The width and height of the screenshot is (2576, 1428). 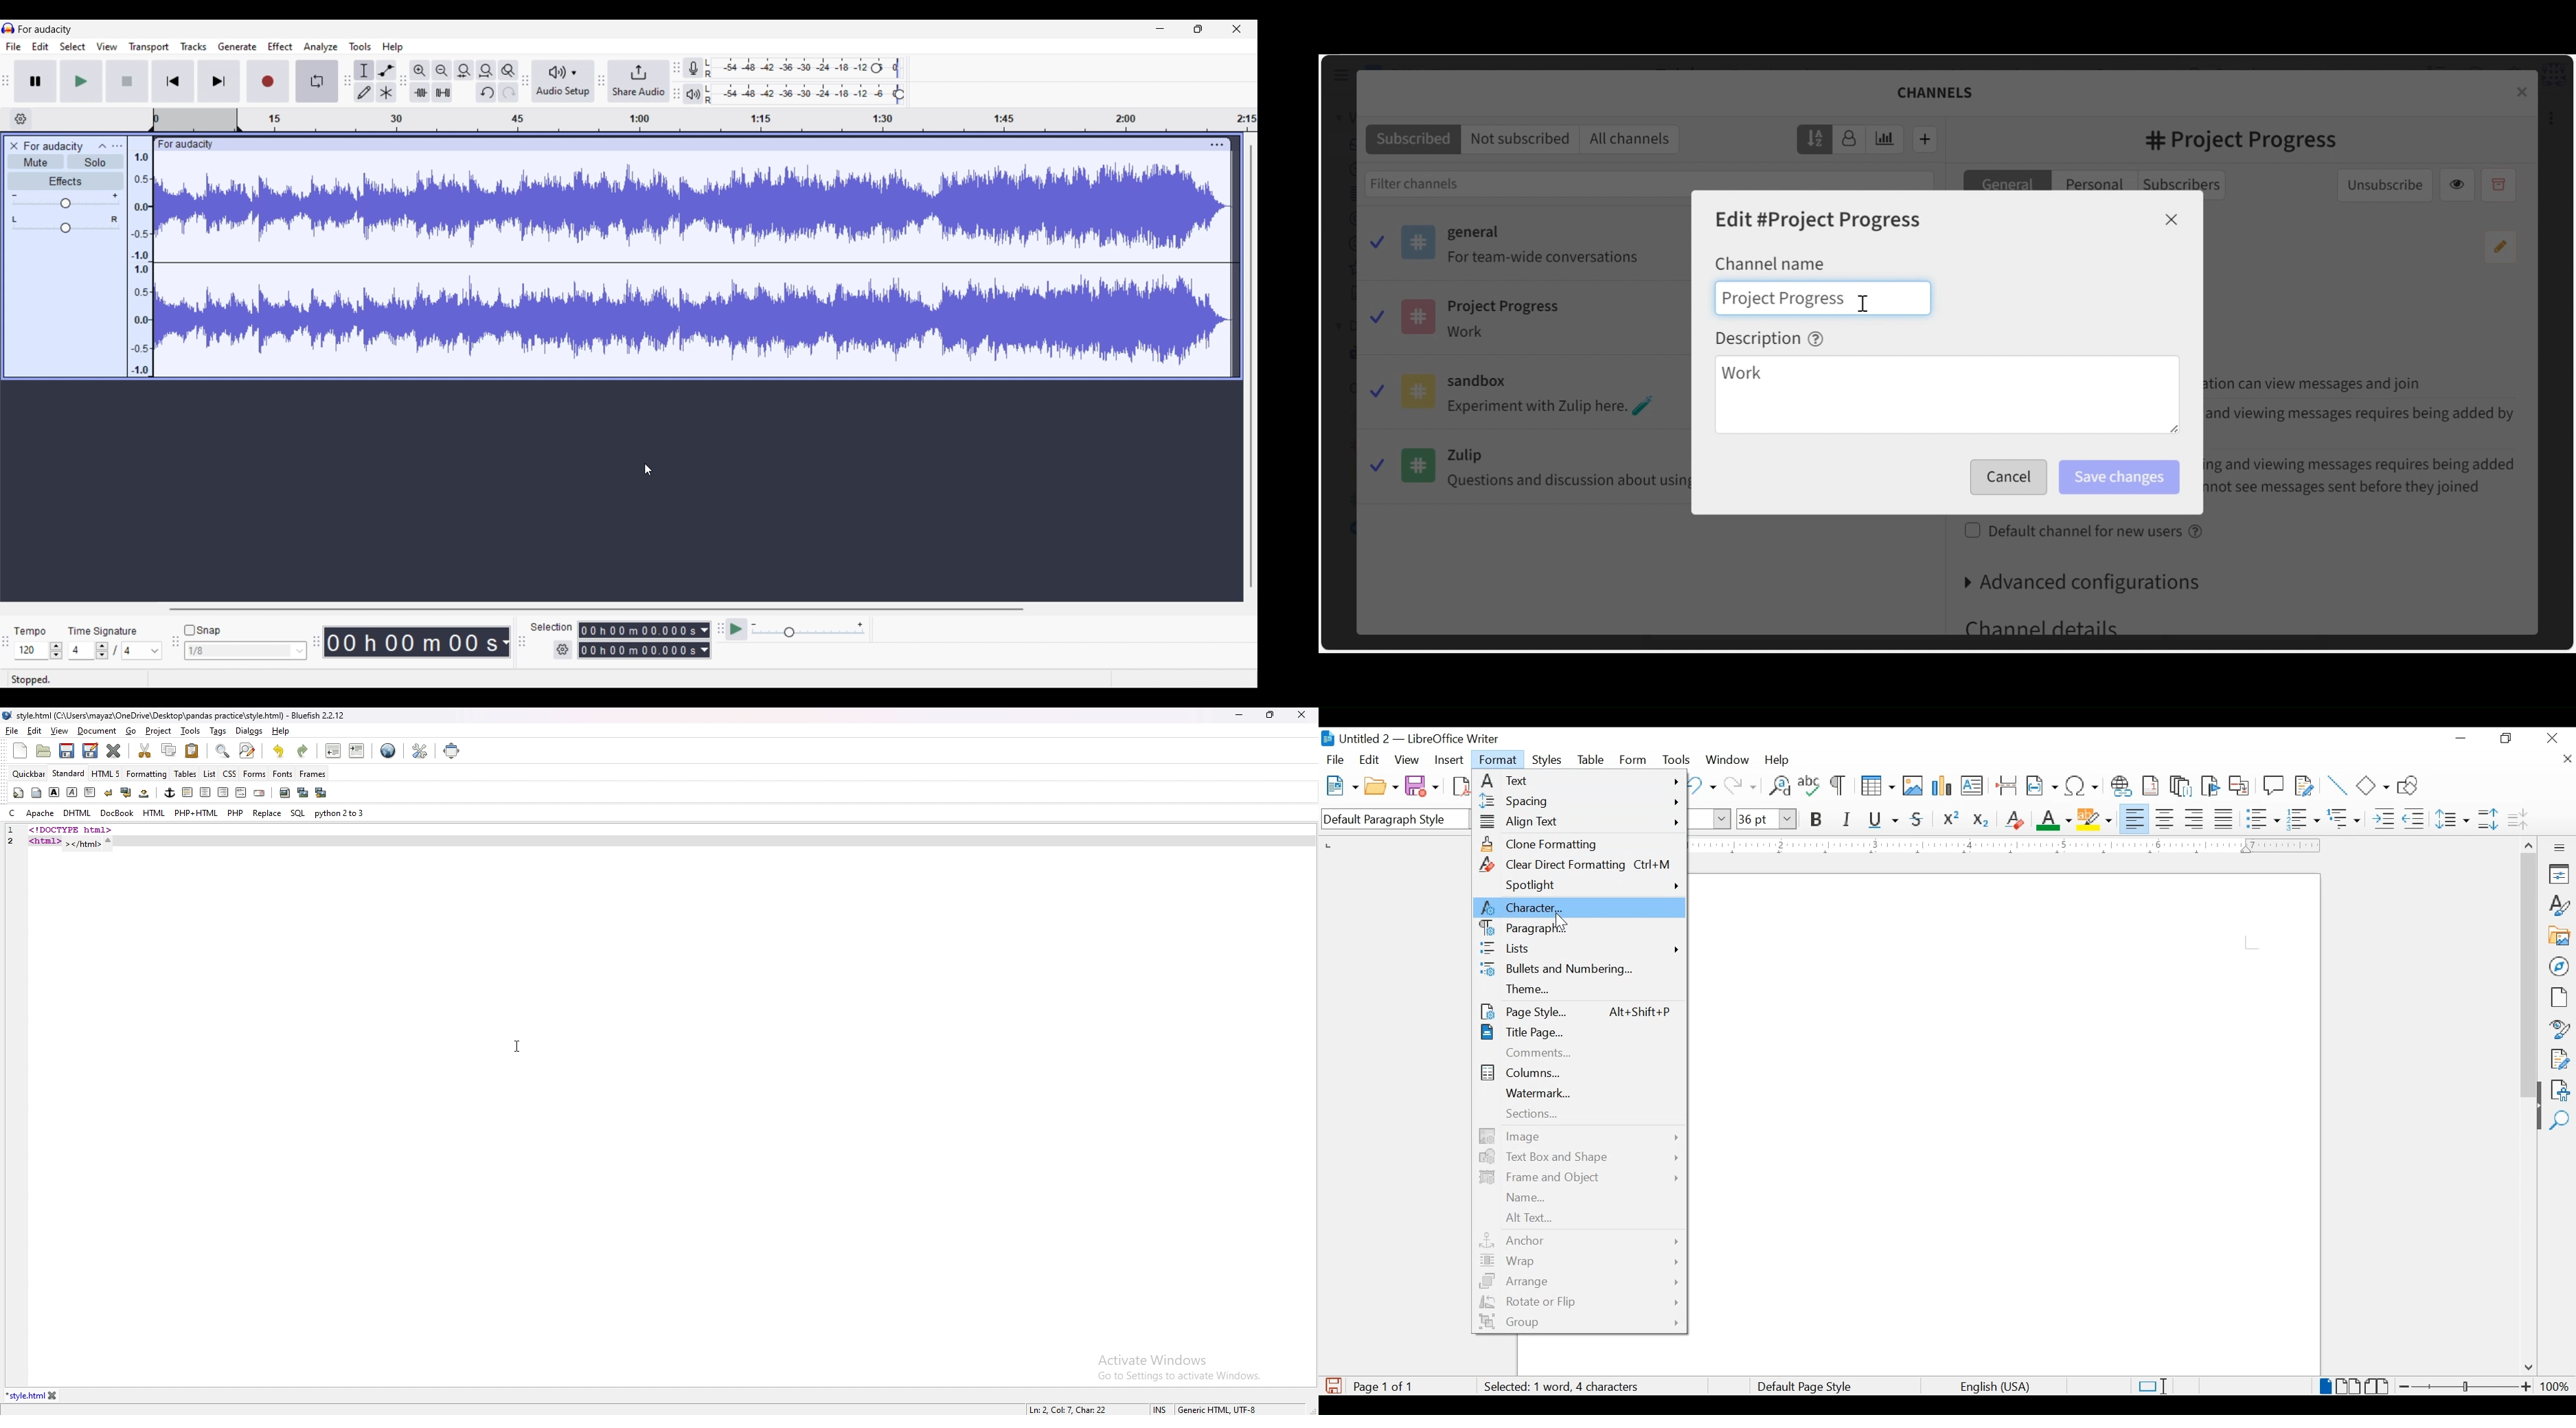 What do you see at coordinates (345, 81) in the screenshot?
I see `tools tool bar` at bounding box center [345, 81].